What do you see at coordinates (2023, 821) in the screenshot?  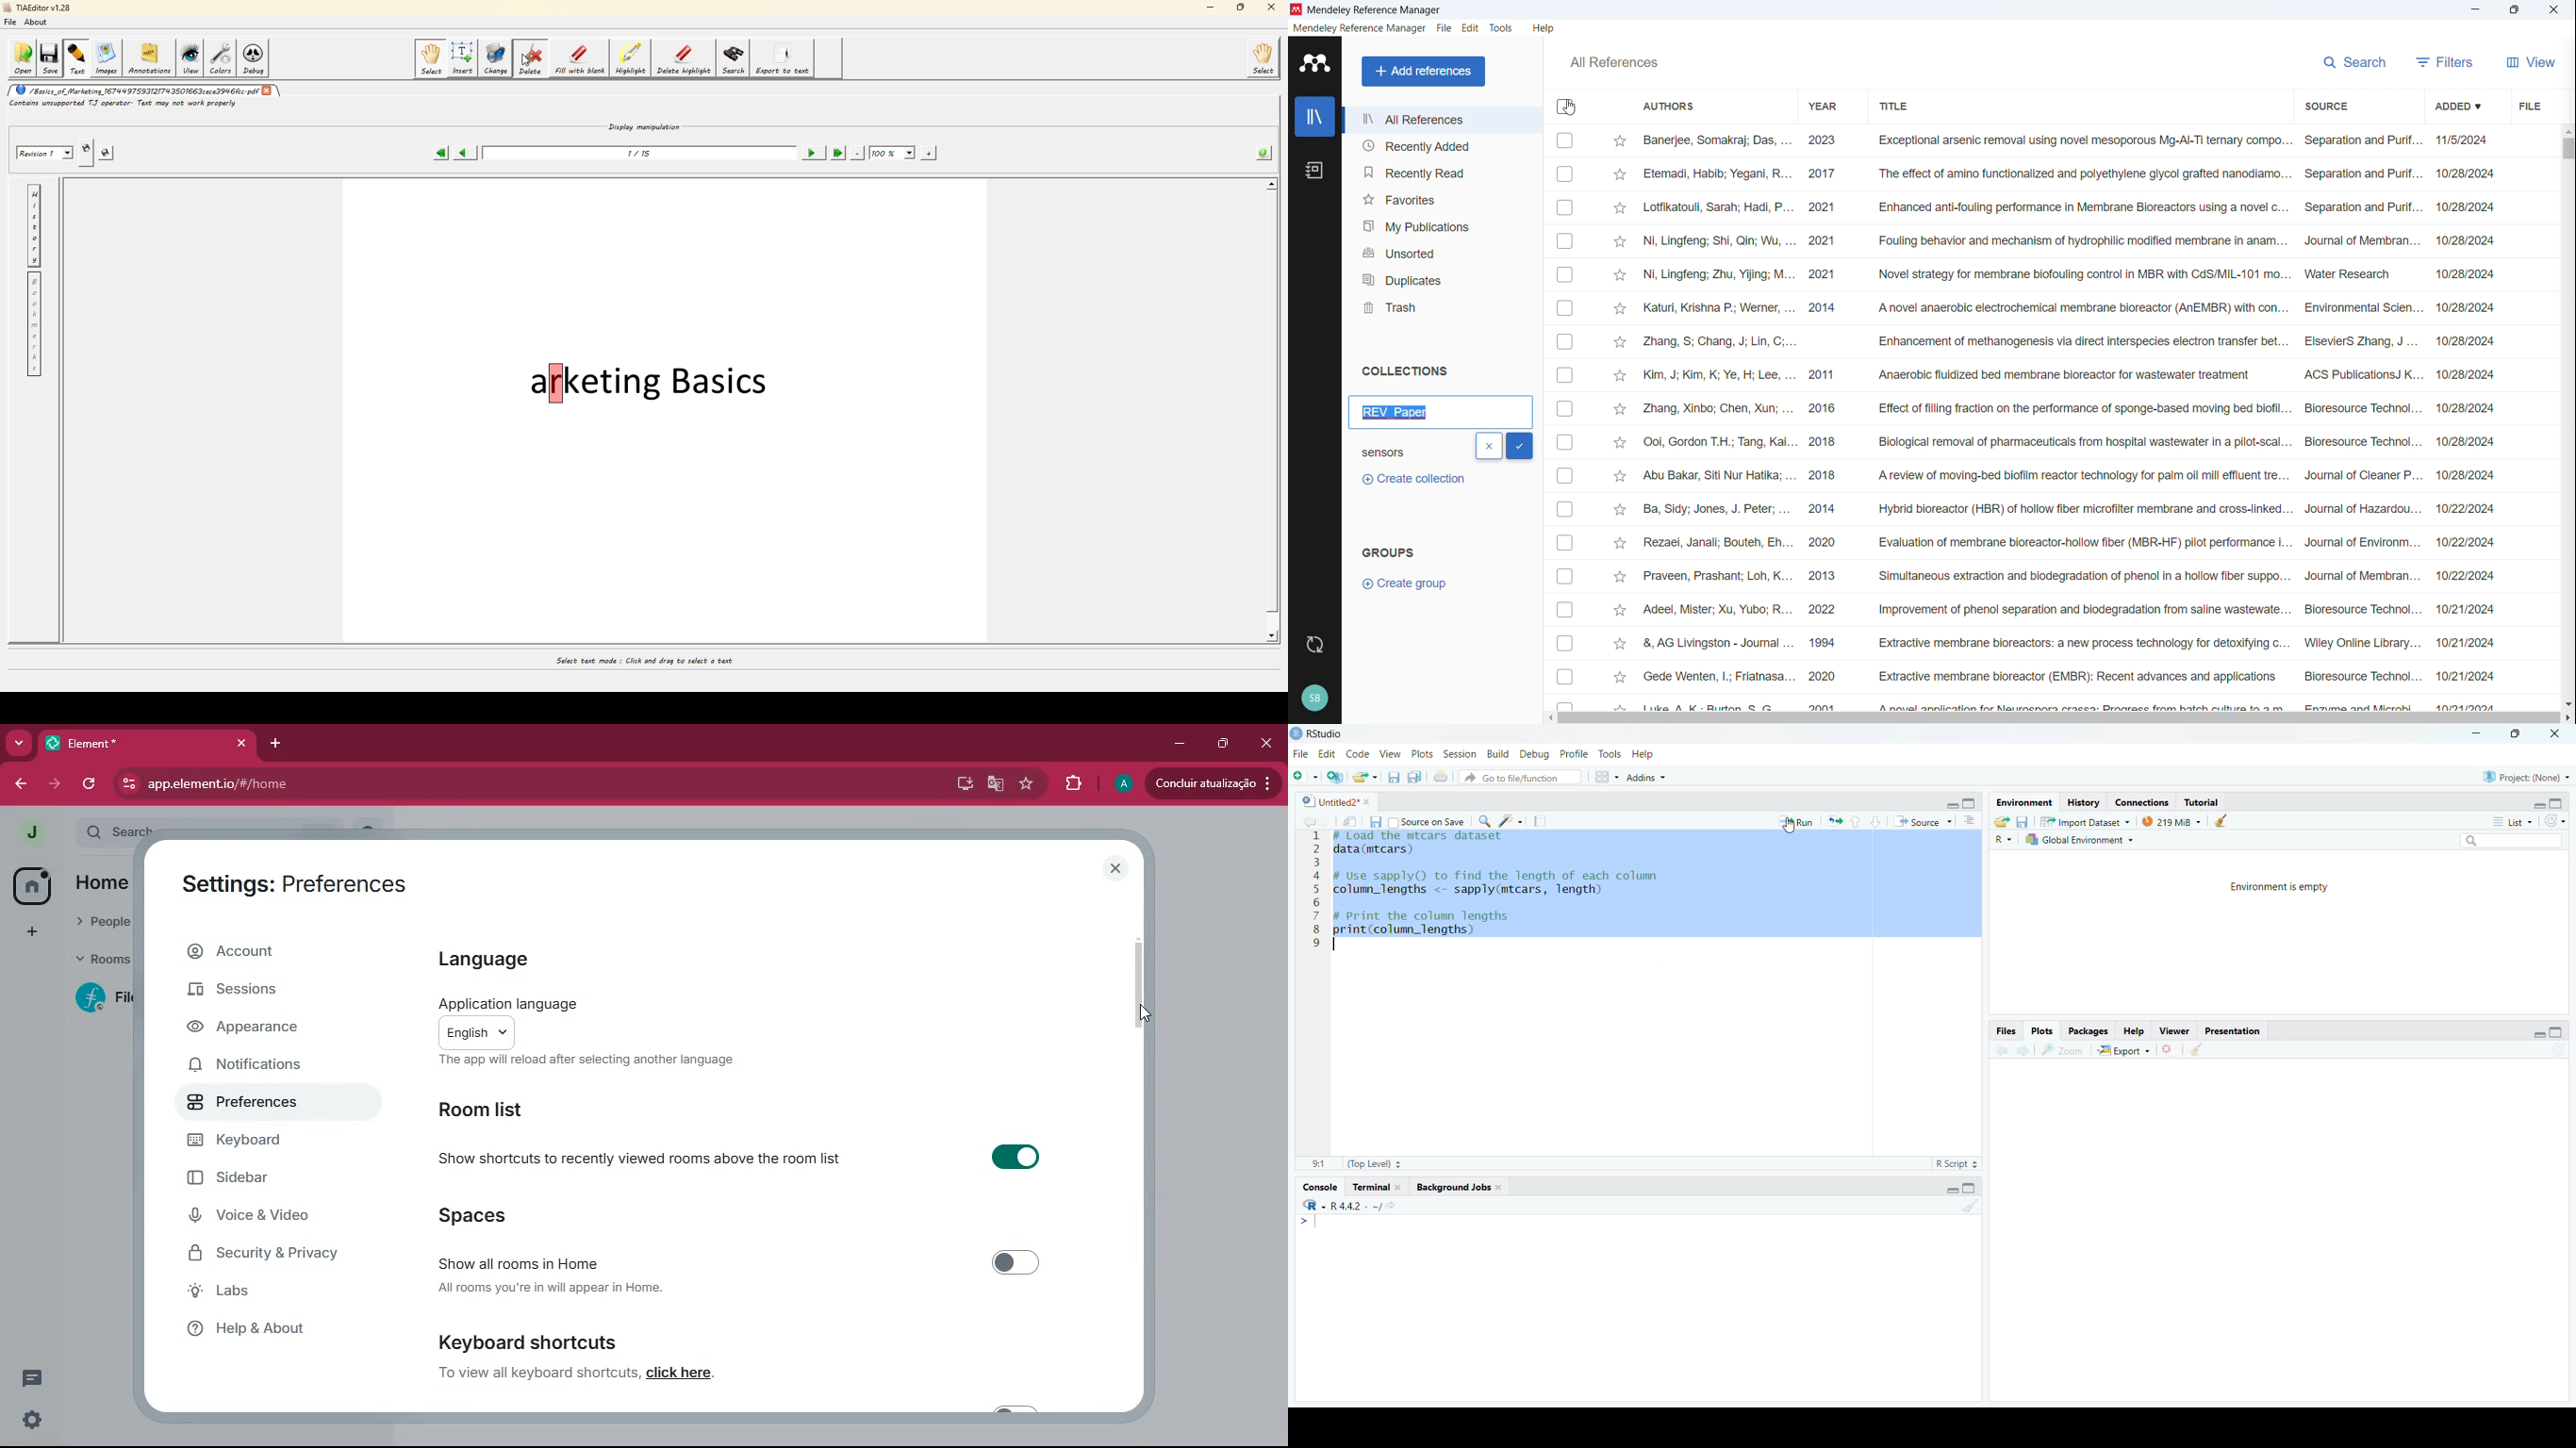 I see `Save` at bounding box center [2023, 821].